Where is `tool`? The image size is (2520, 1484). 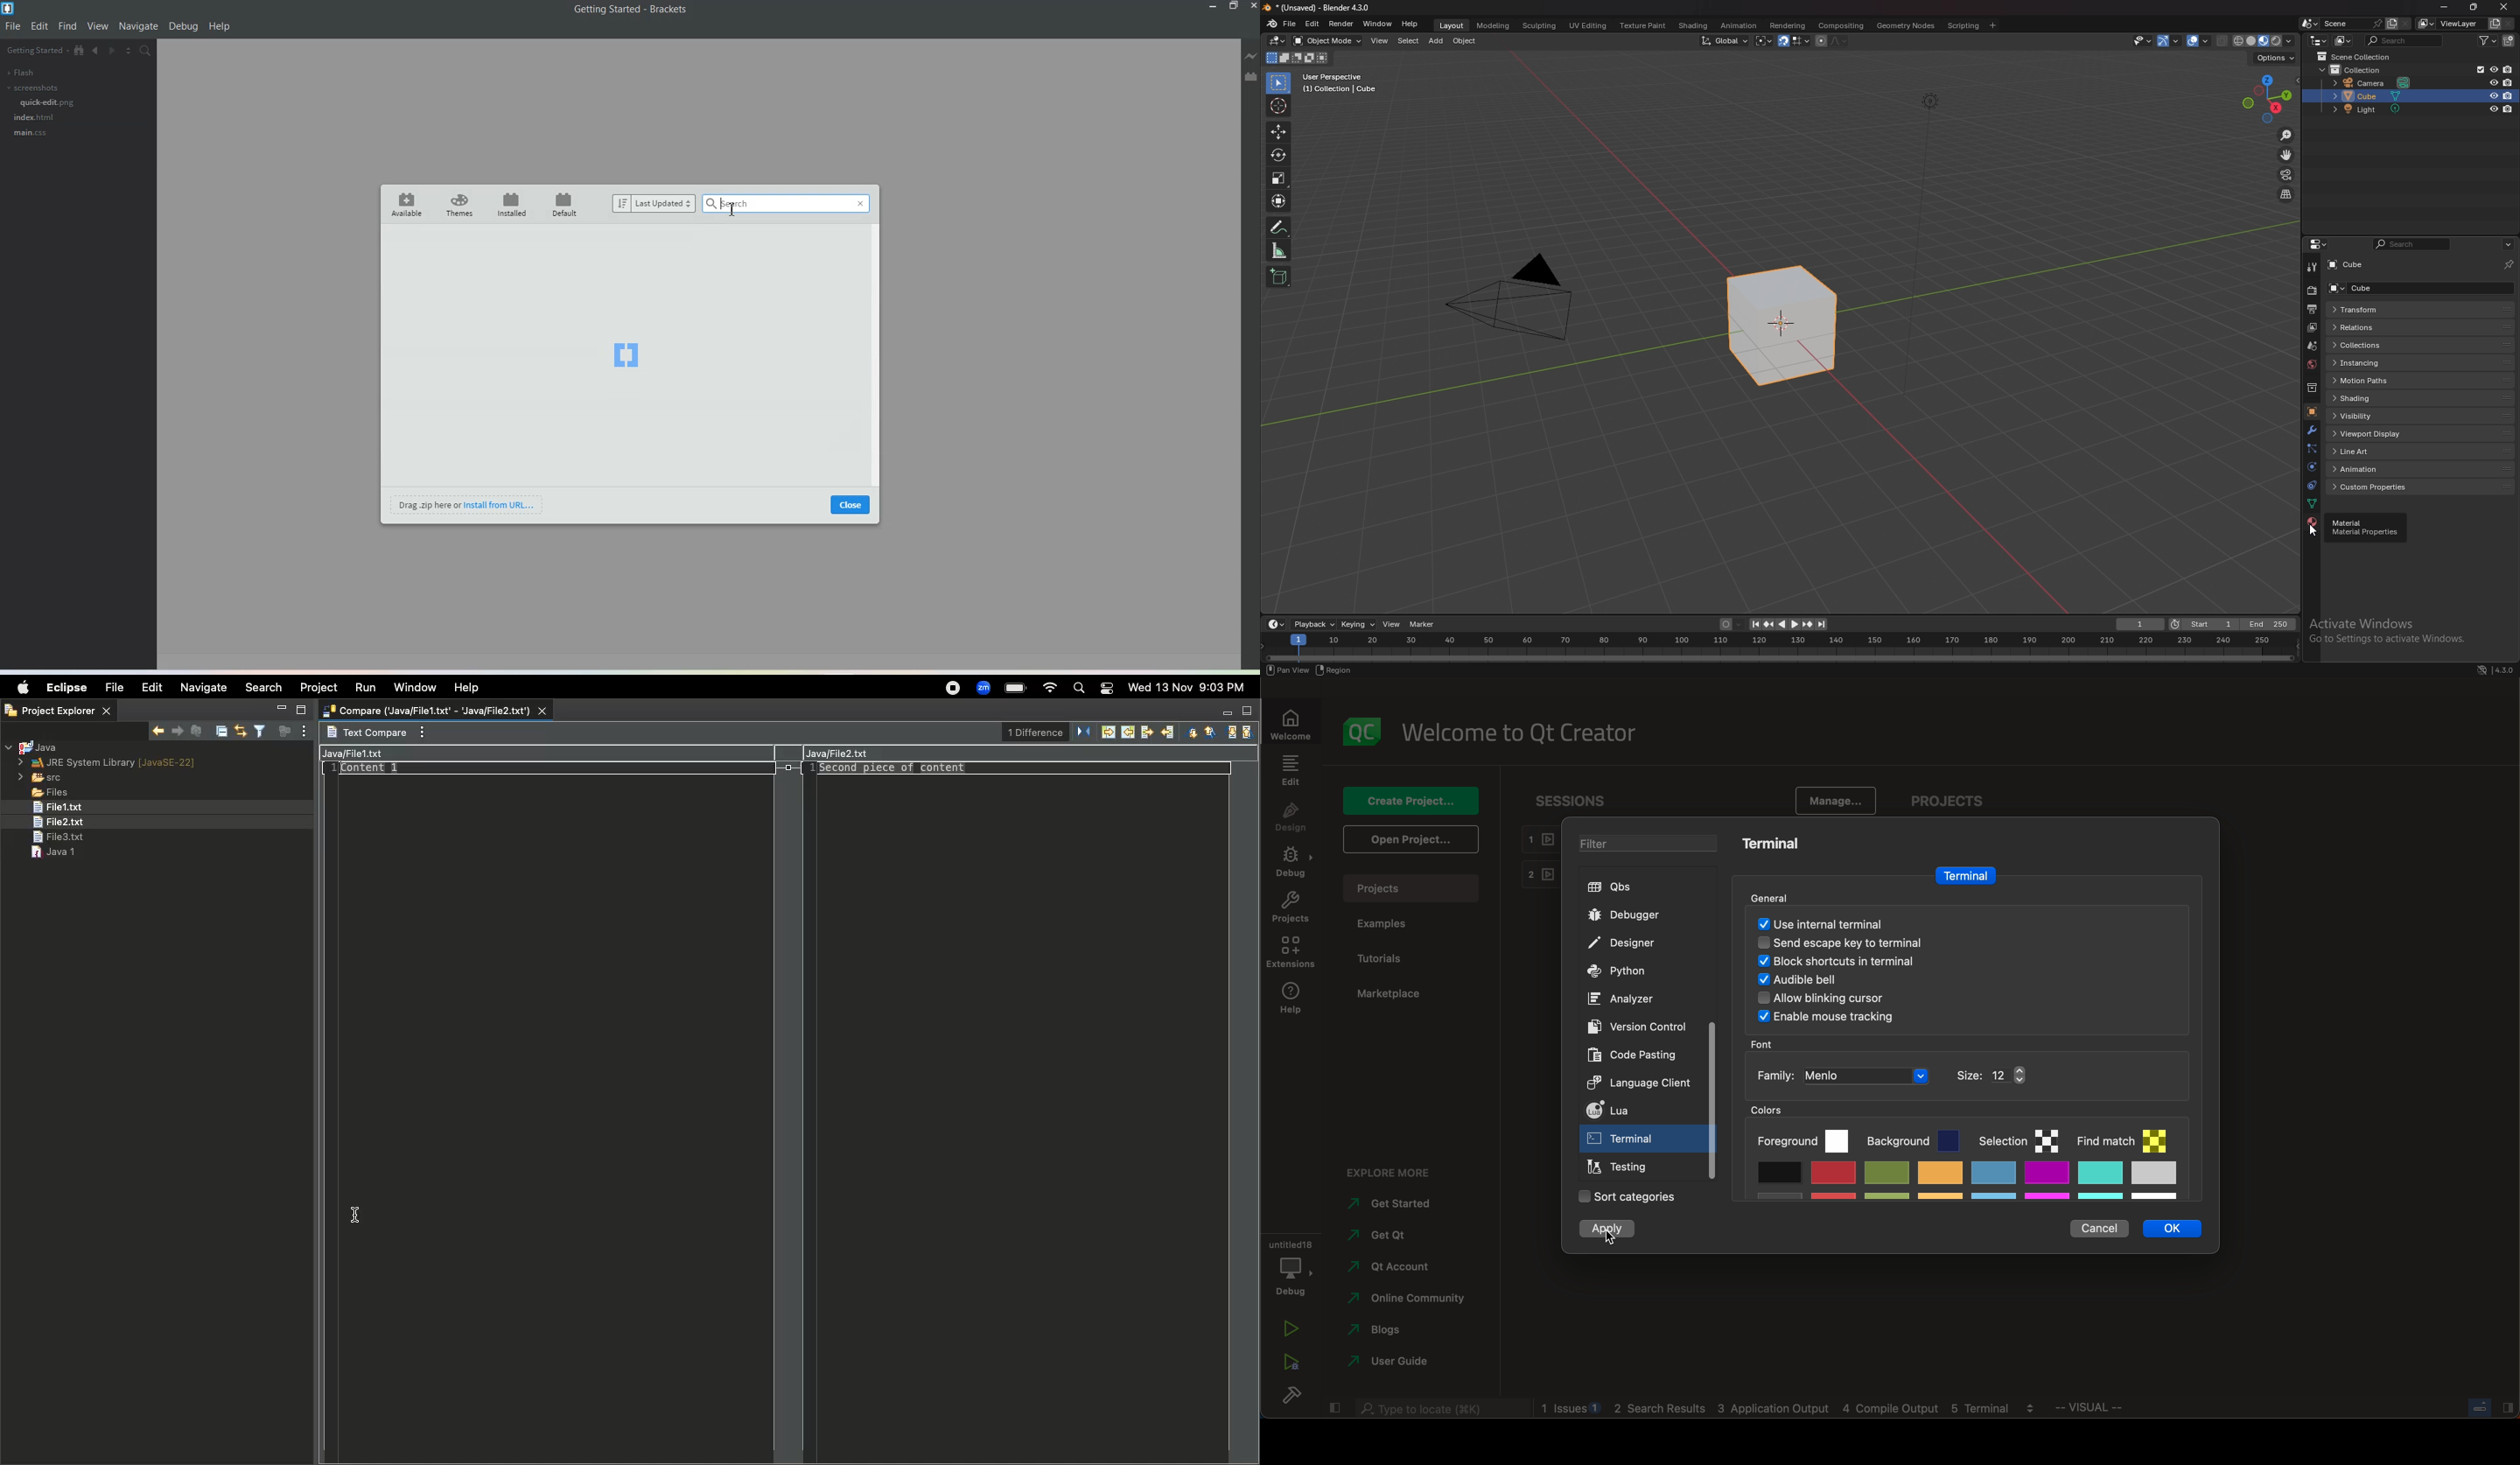
tool is located at coordinates (2312, 266).